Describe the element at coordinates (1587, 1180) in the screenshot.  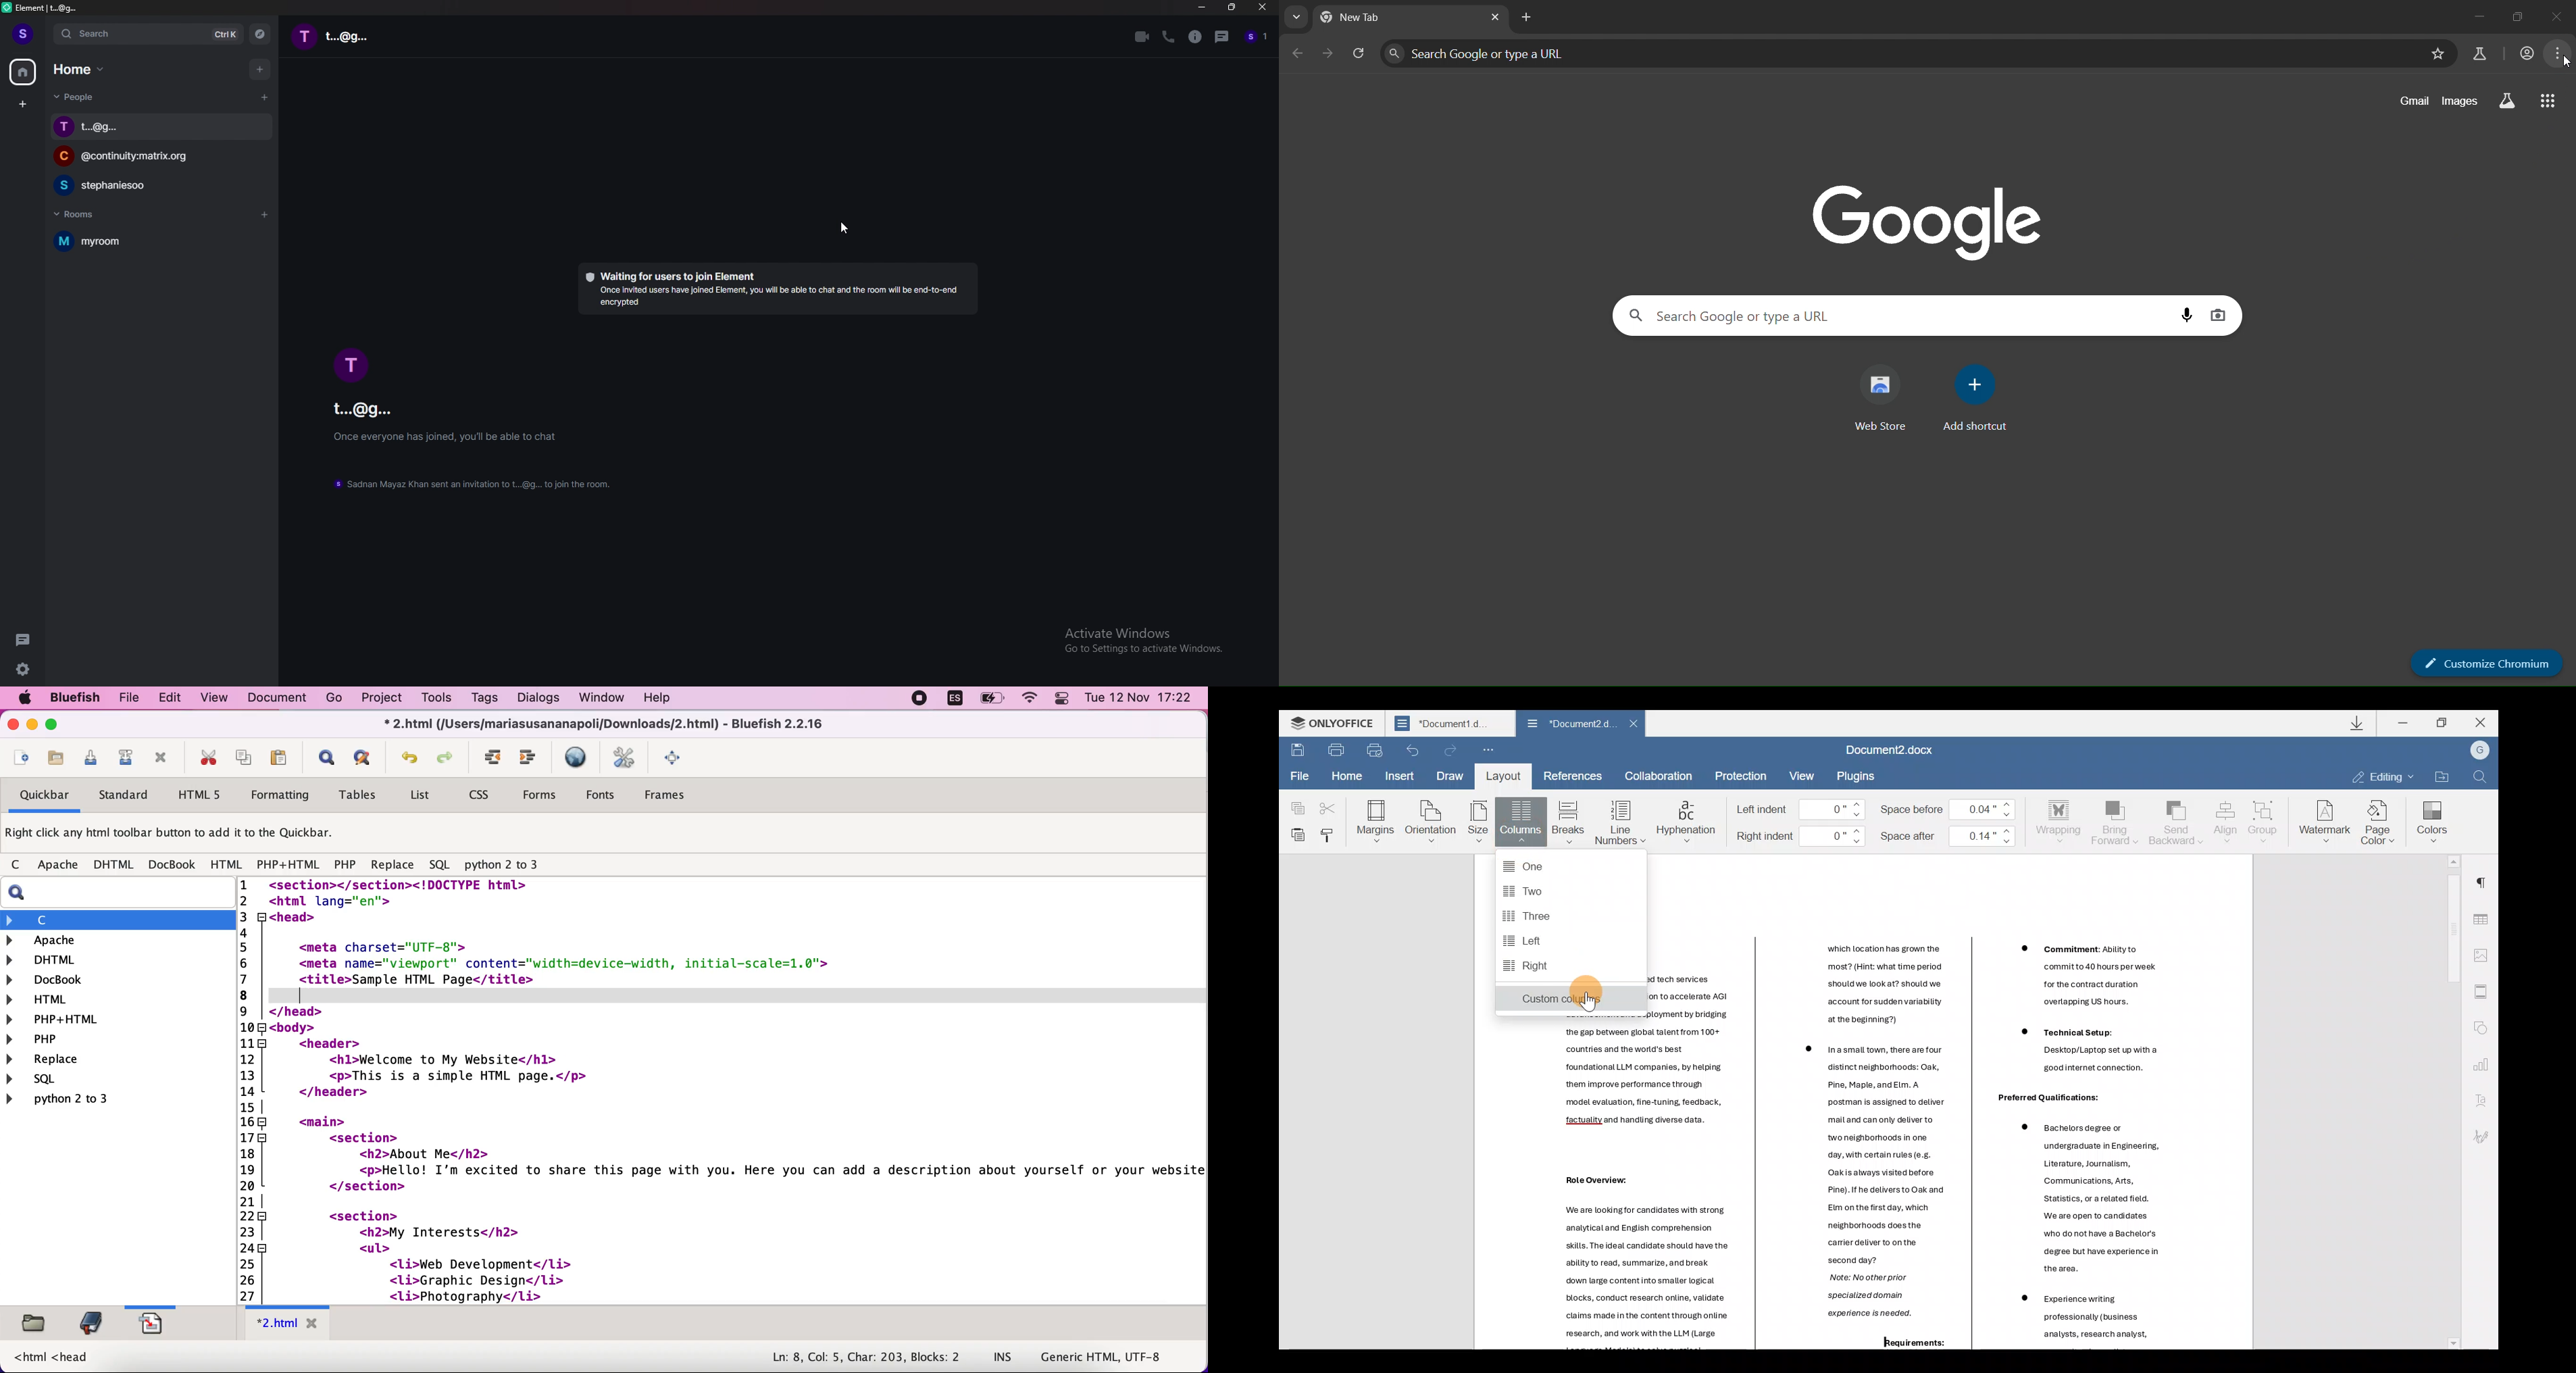
I see `` at that location.